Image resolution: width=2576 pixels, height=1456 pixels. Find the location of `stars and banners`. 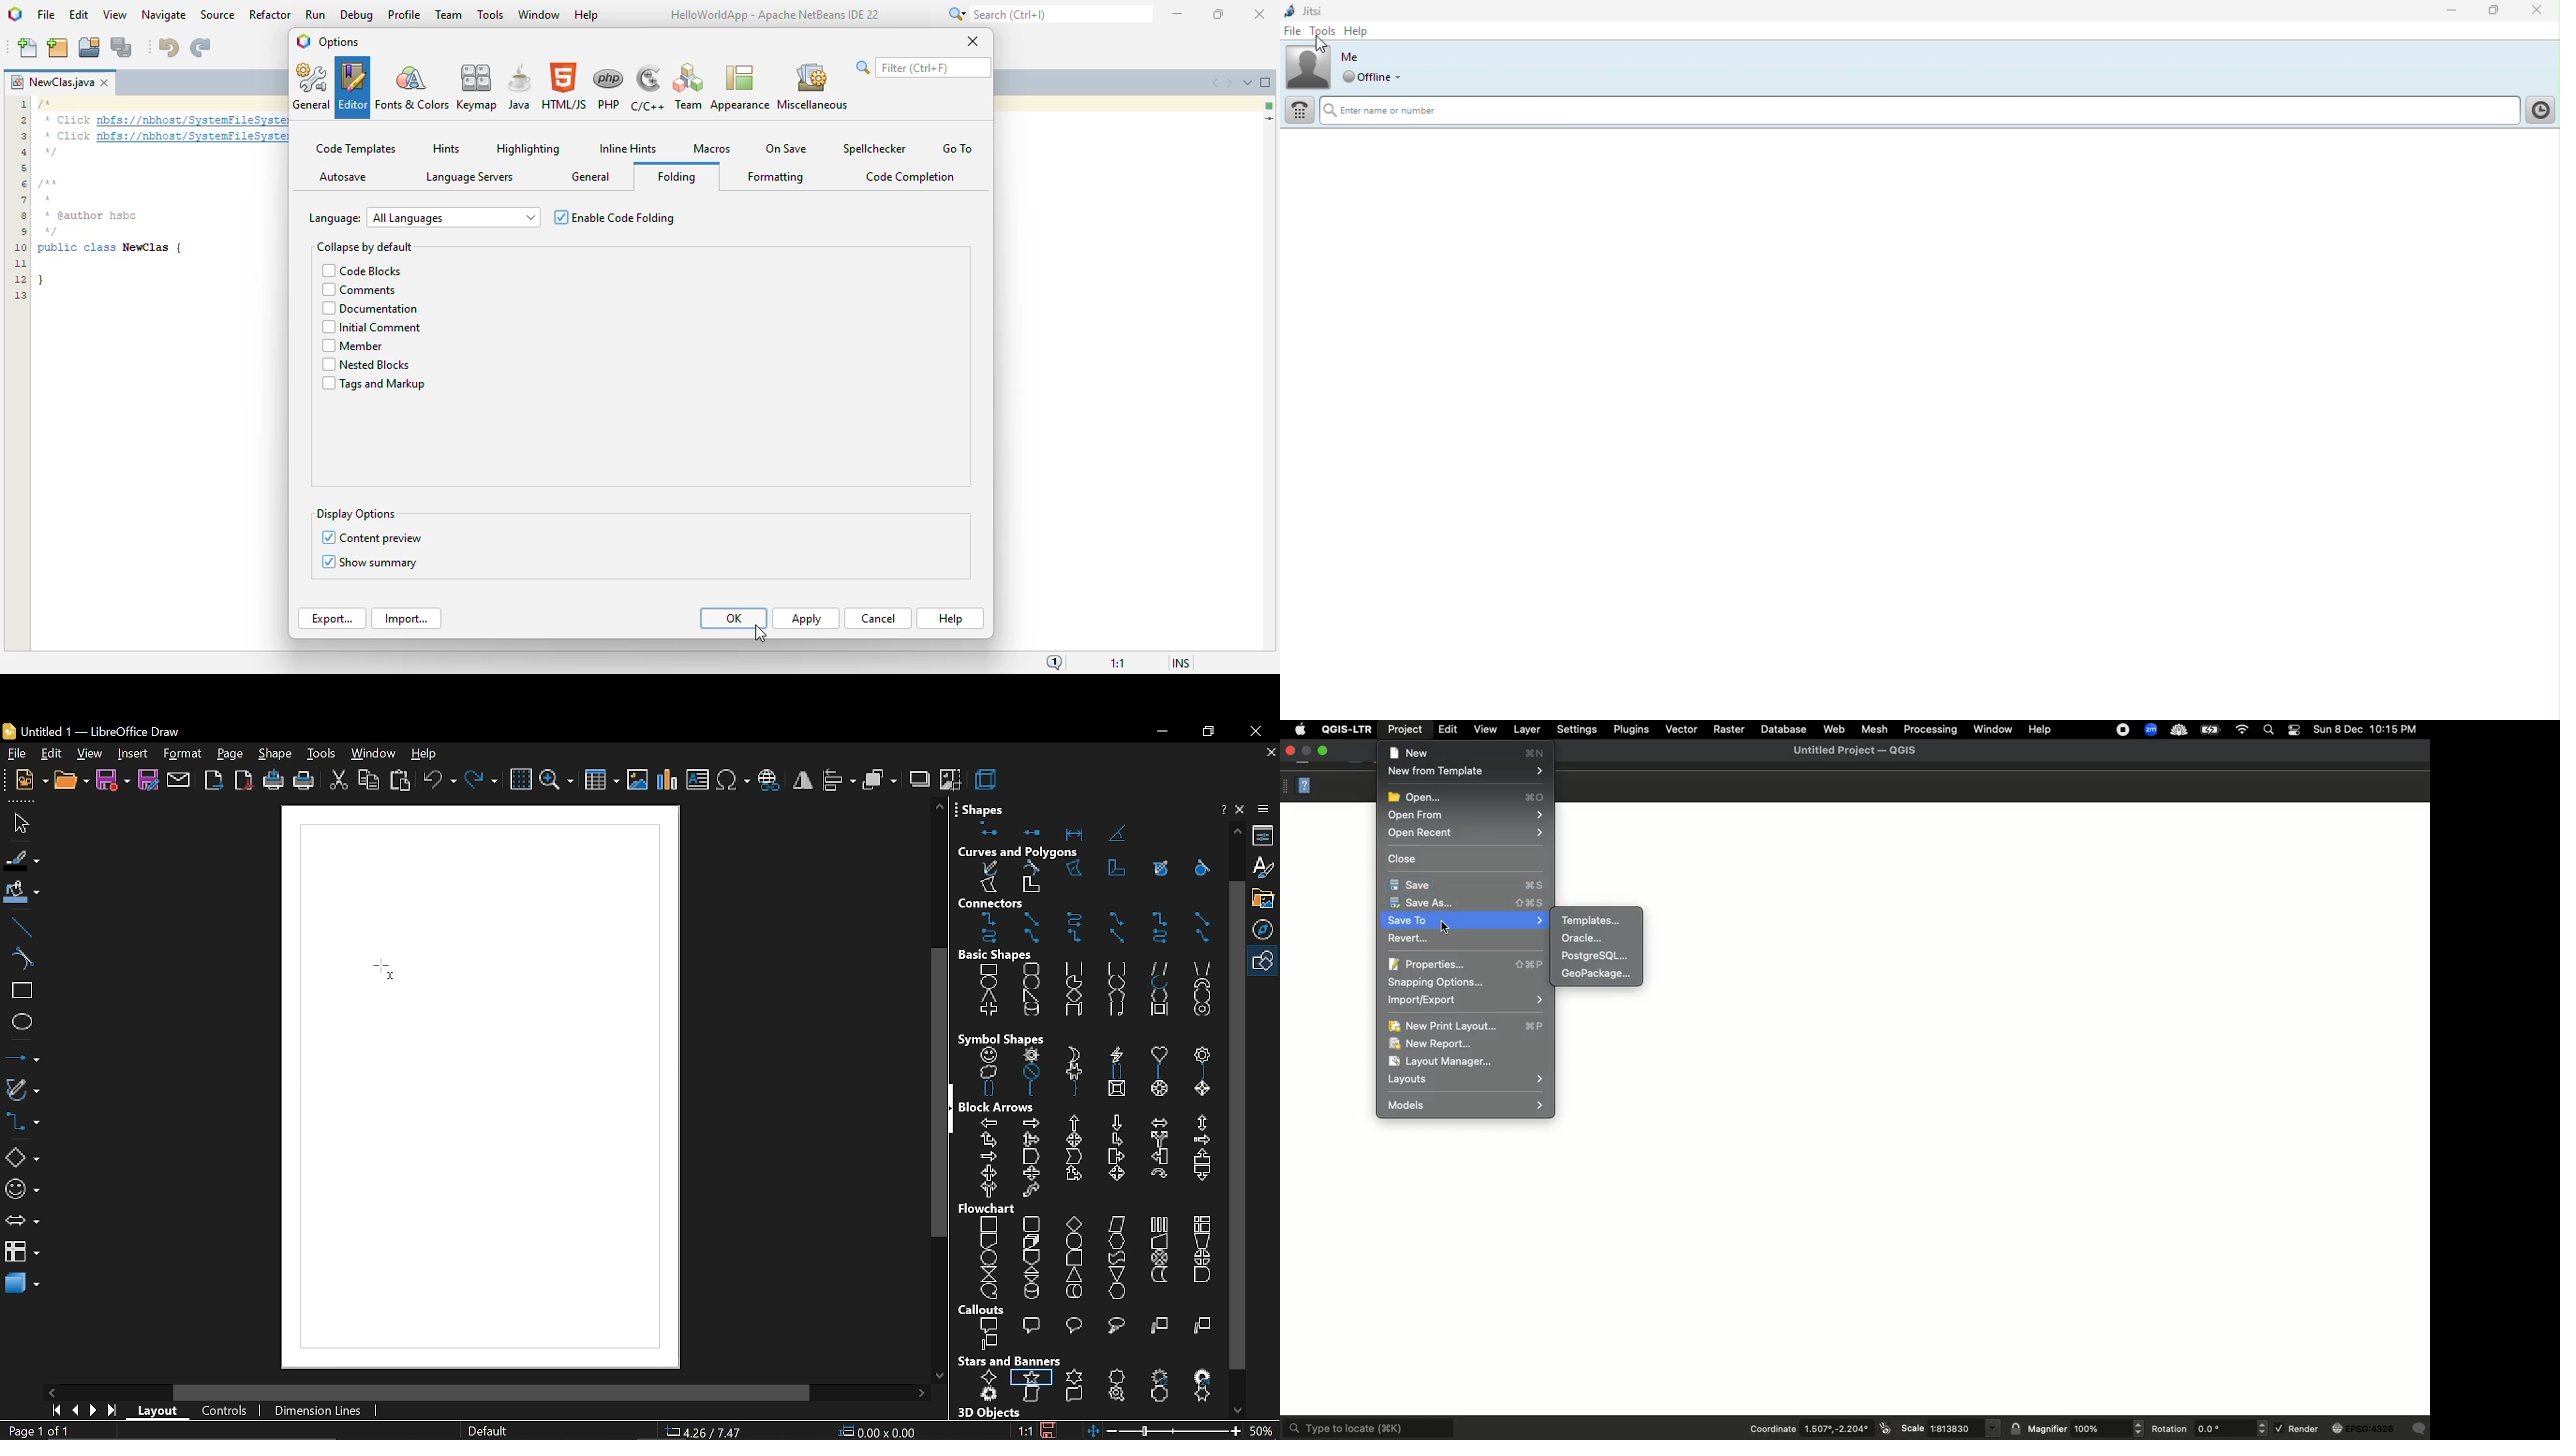

stars and banners is located at coordinates (1092, 1385).